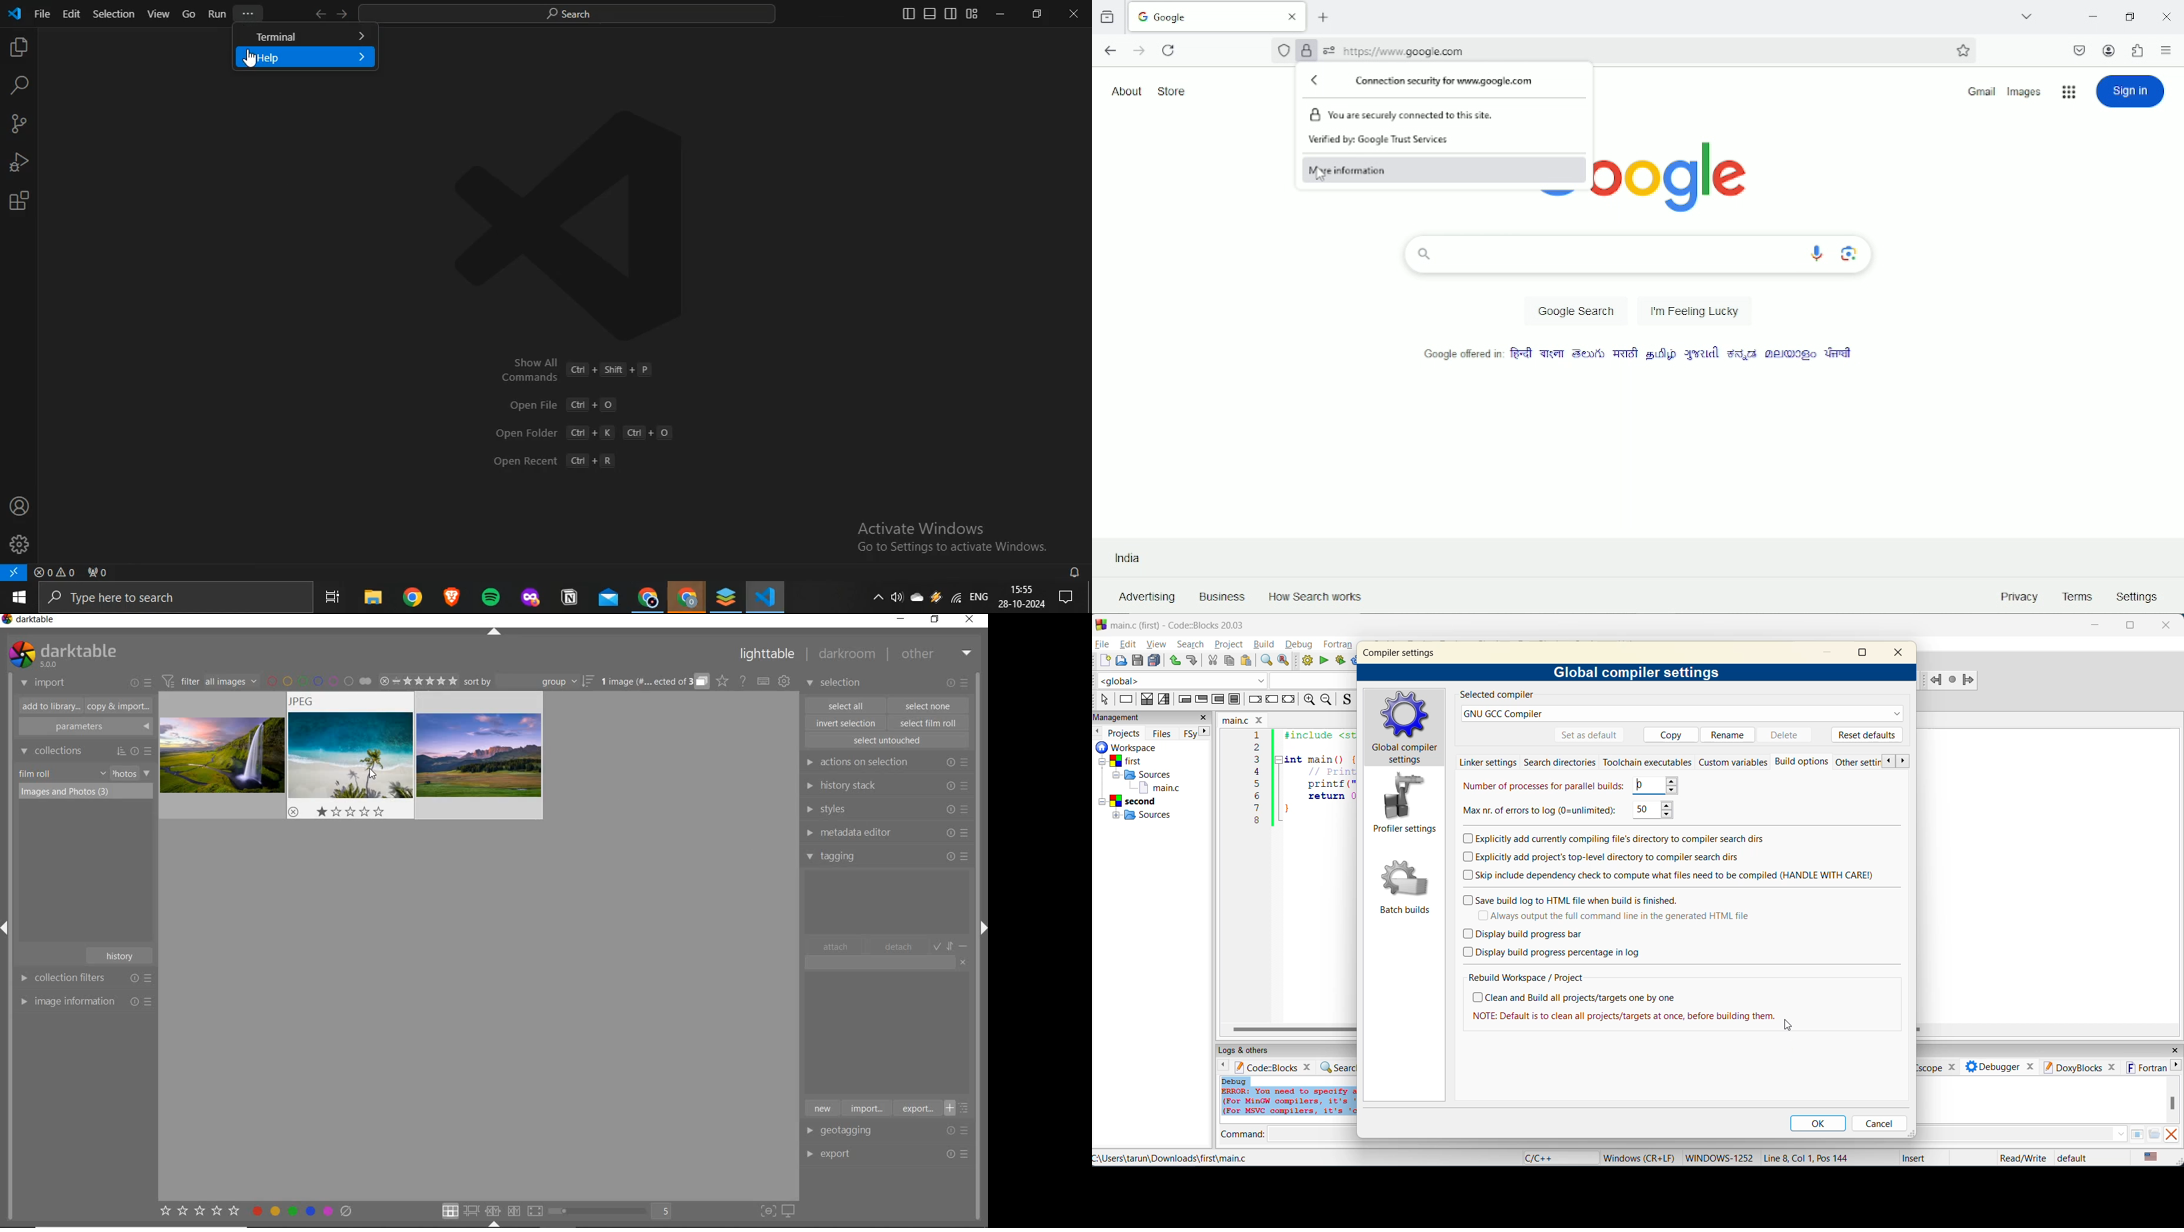 This screenshot has height=1232, width=2184. I want to click on language, so click(1588, 353).